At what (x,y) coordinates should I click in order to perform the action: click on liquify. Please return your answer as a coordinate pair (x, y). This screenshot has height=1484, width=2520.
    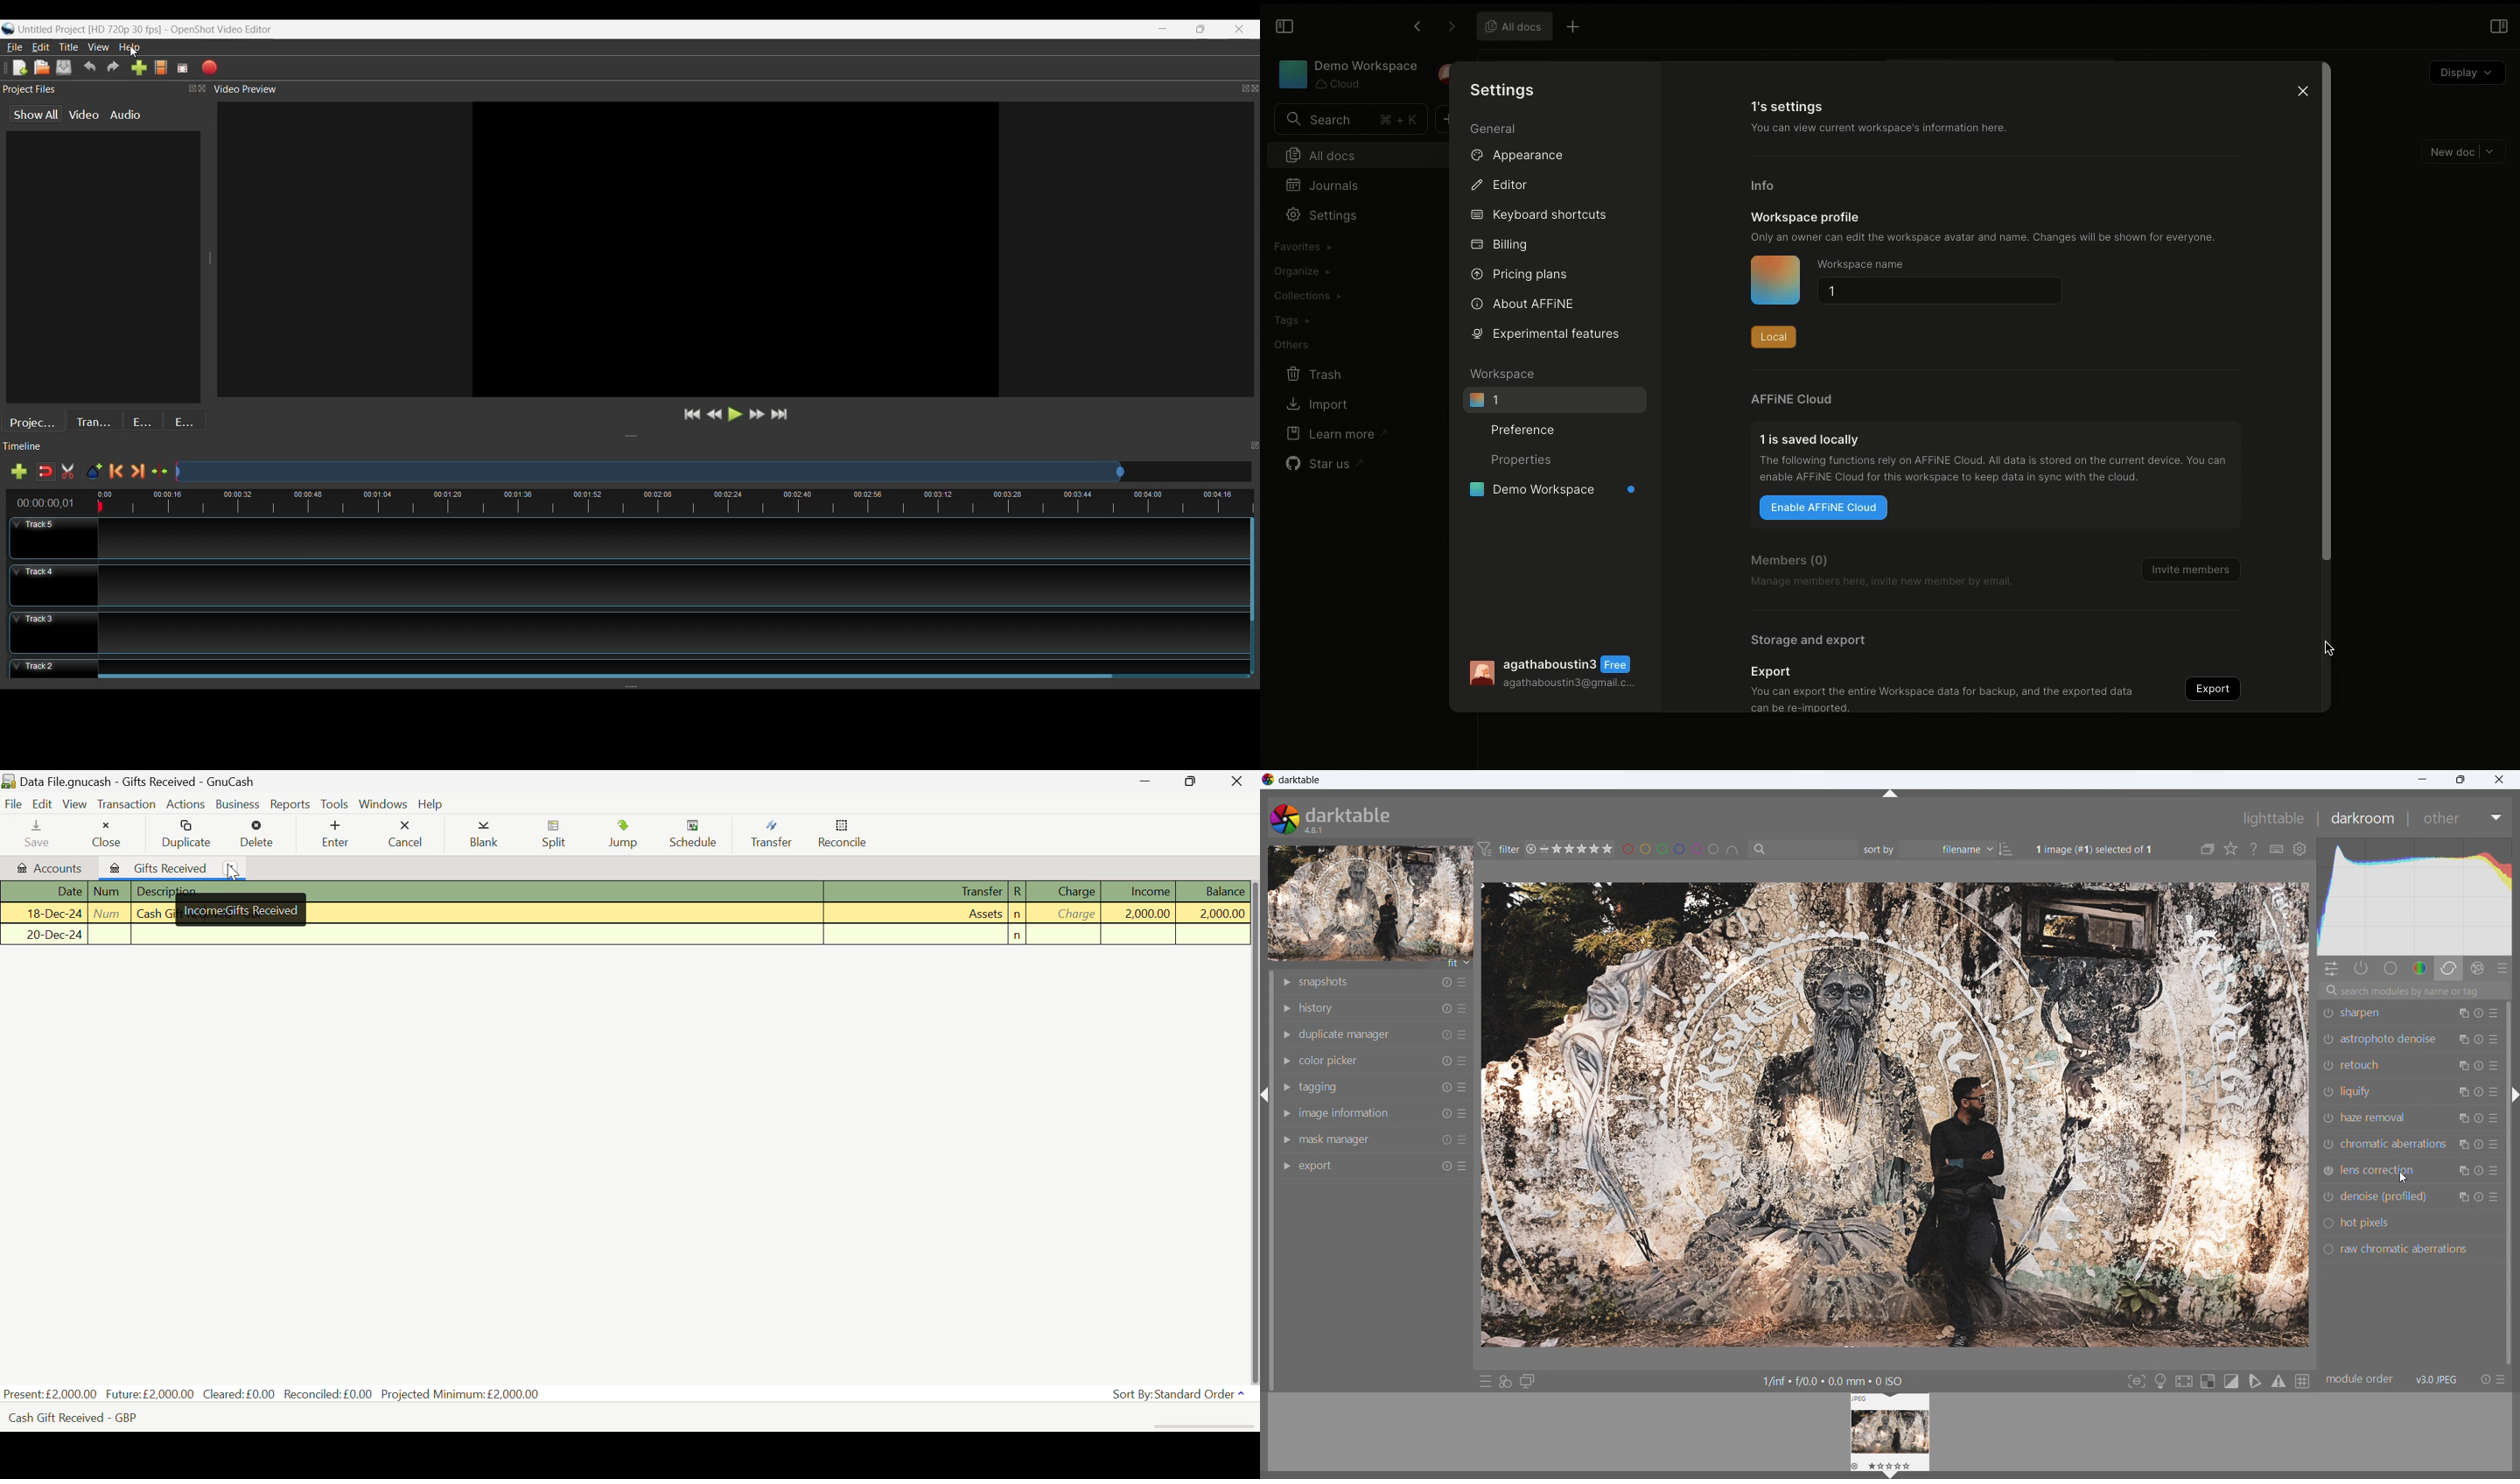
    Looking at the image, I should click on (2355, 1092).